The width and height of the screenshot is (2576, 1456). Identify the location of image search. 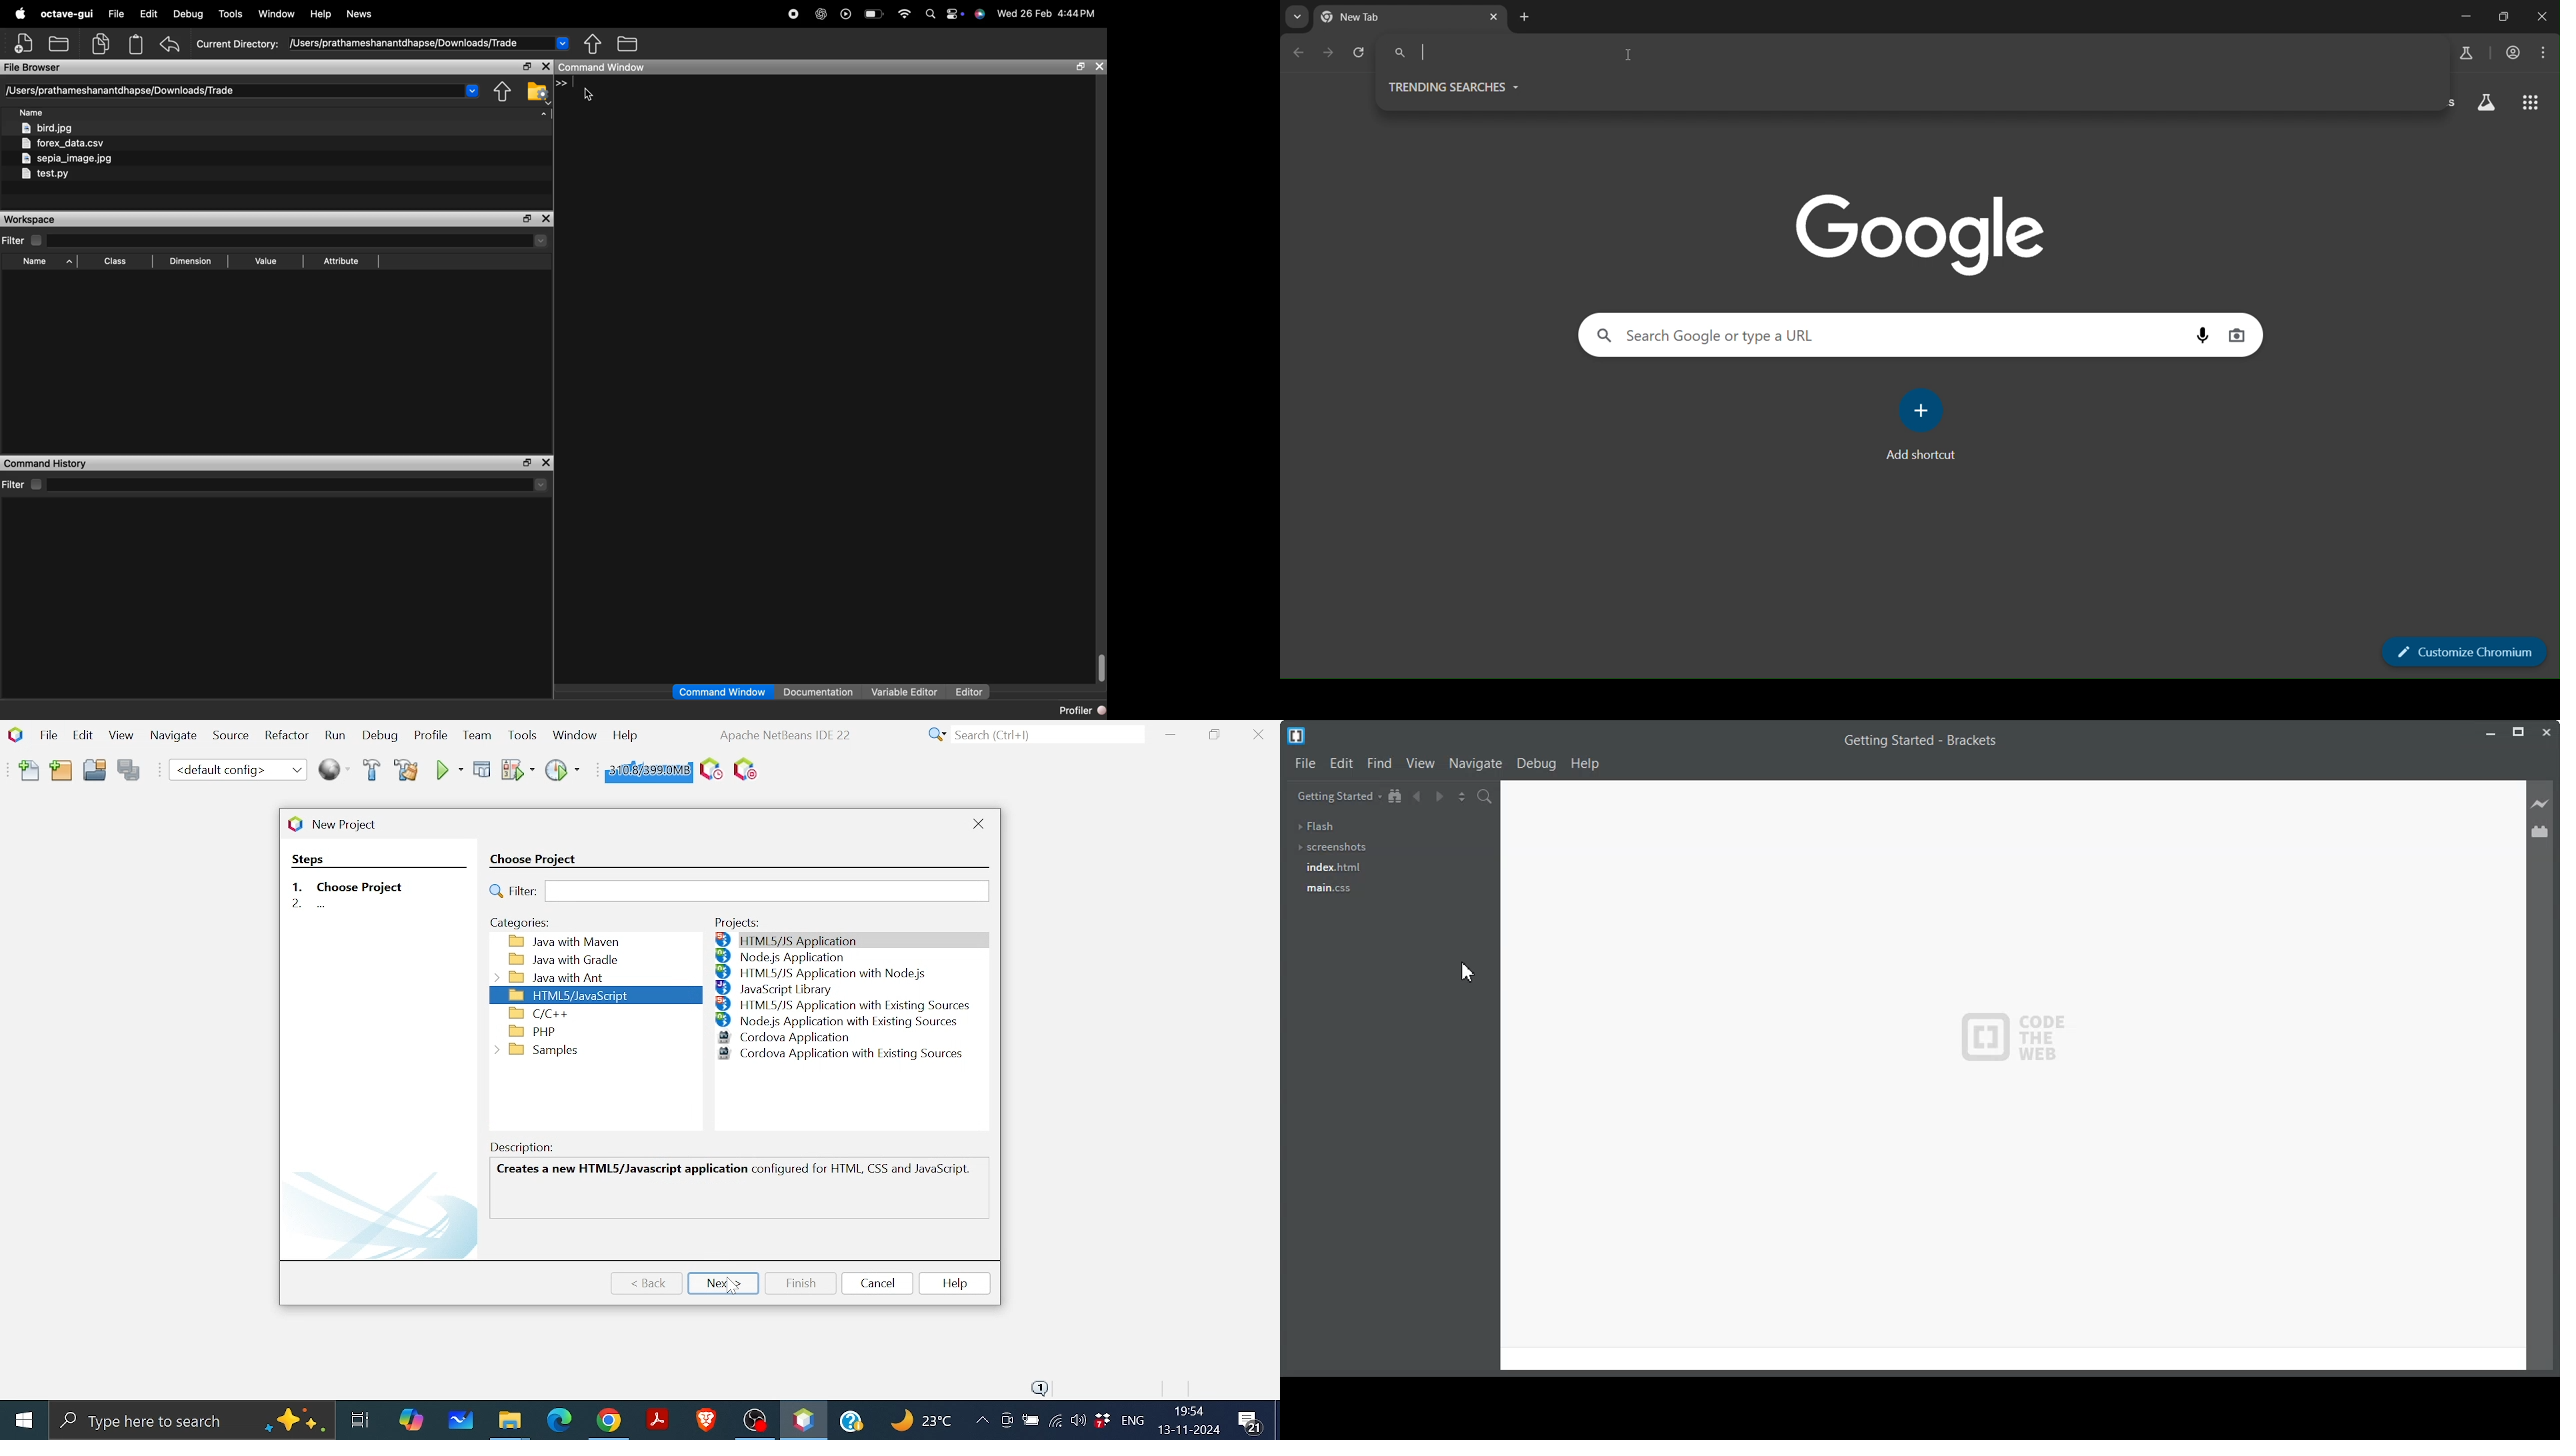
(2237, 334).